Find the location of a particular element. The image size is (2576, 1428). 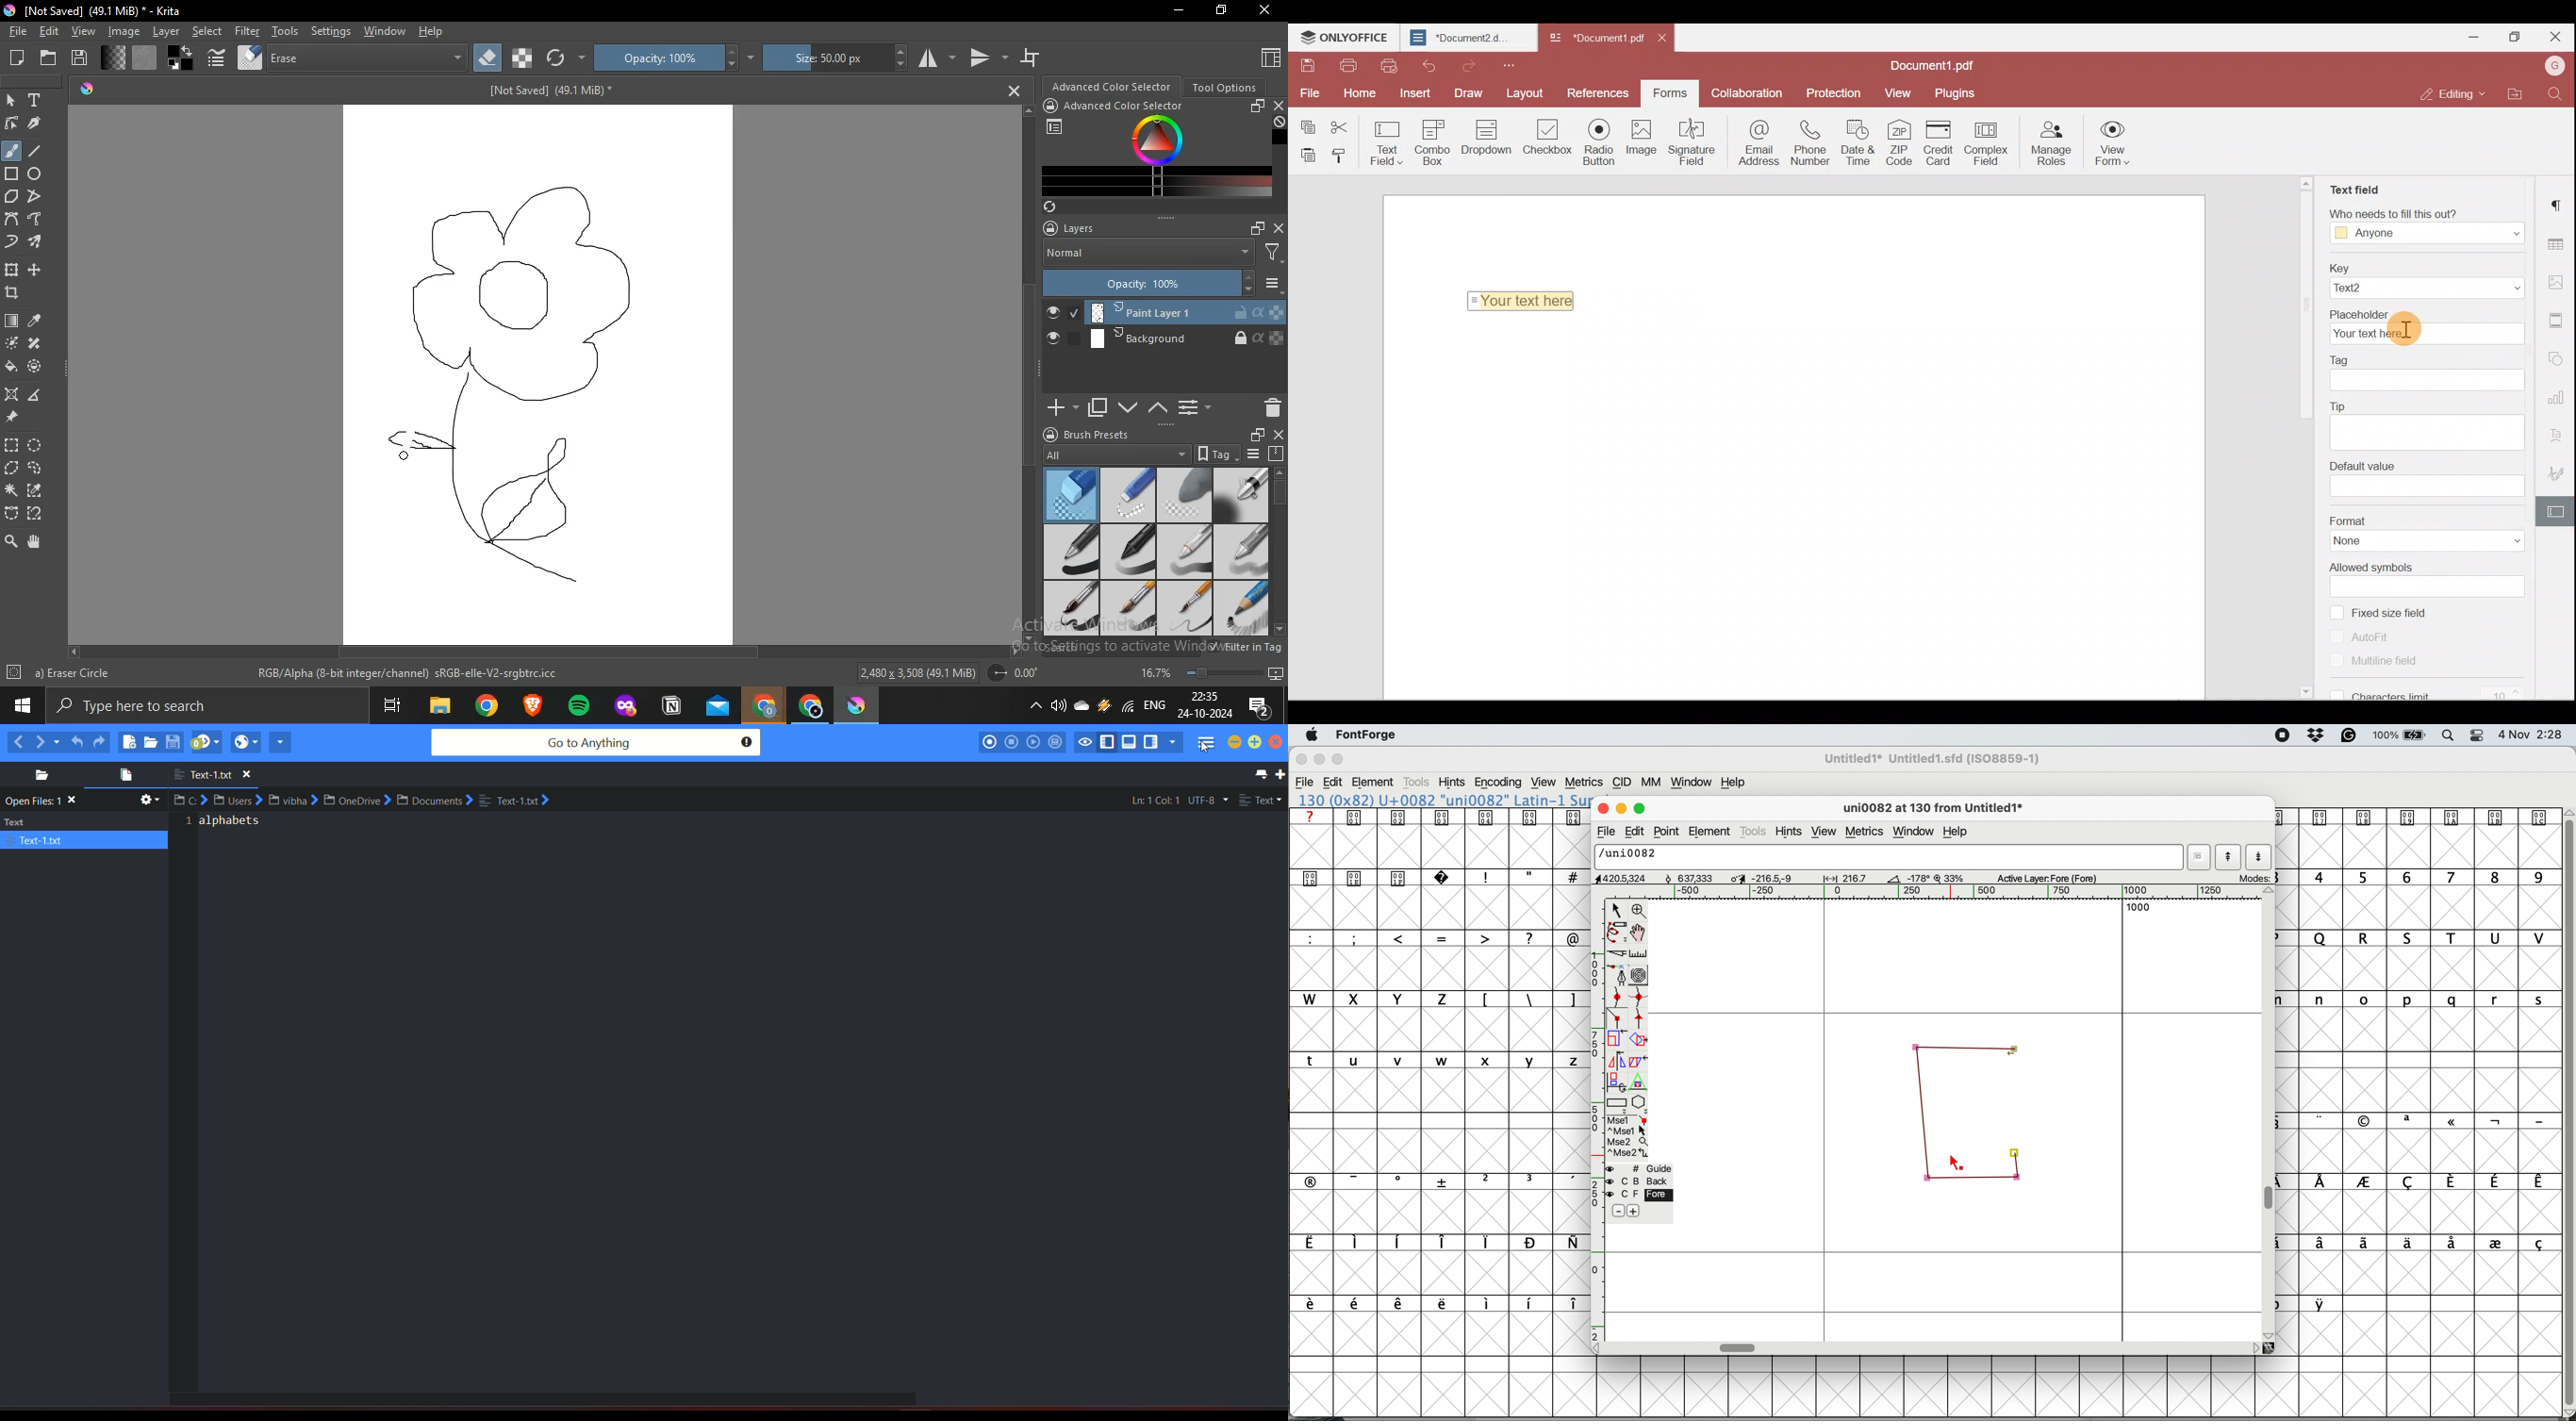

wrap around mode is located at coordinates (1032, 57).